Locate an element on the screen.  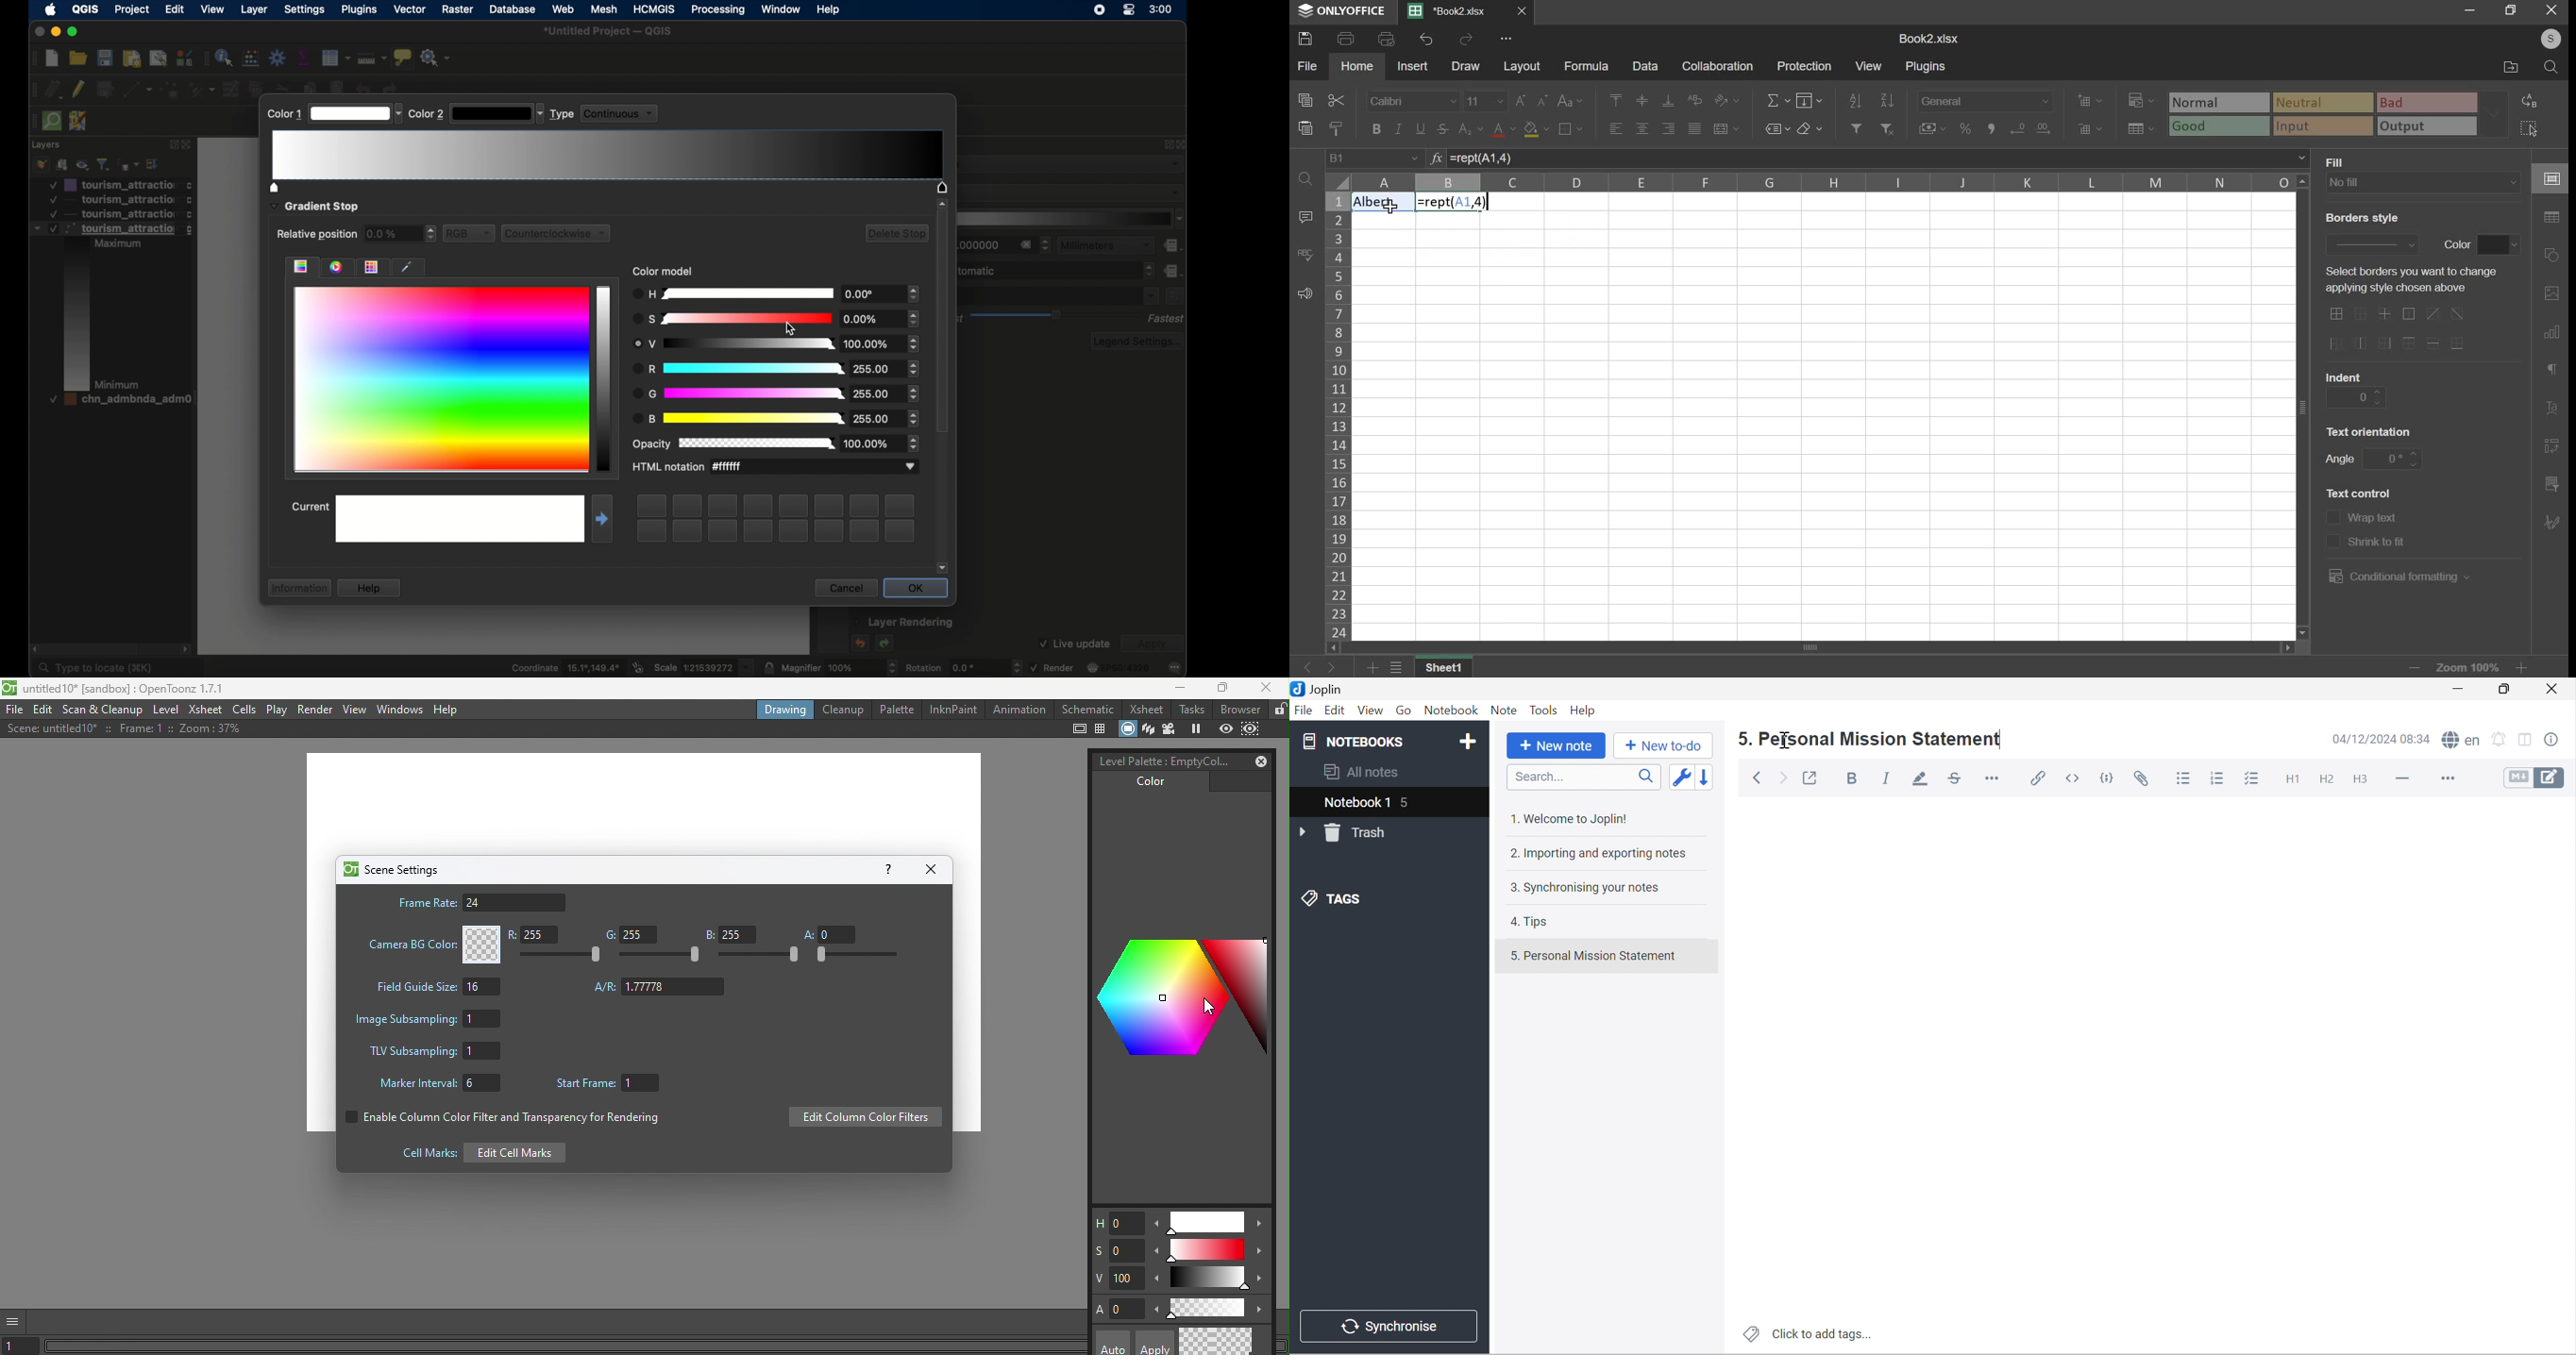
Add notebook is located at coordinates (1468, 742).